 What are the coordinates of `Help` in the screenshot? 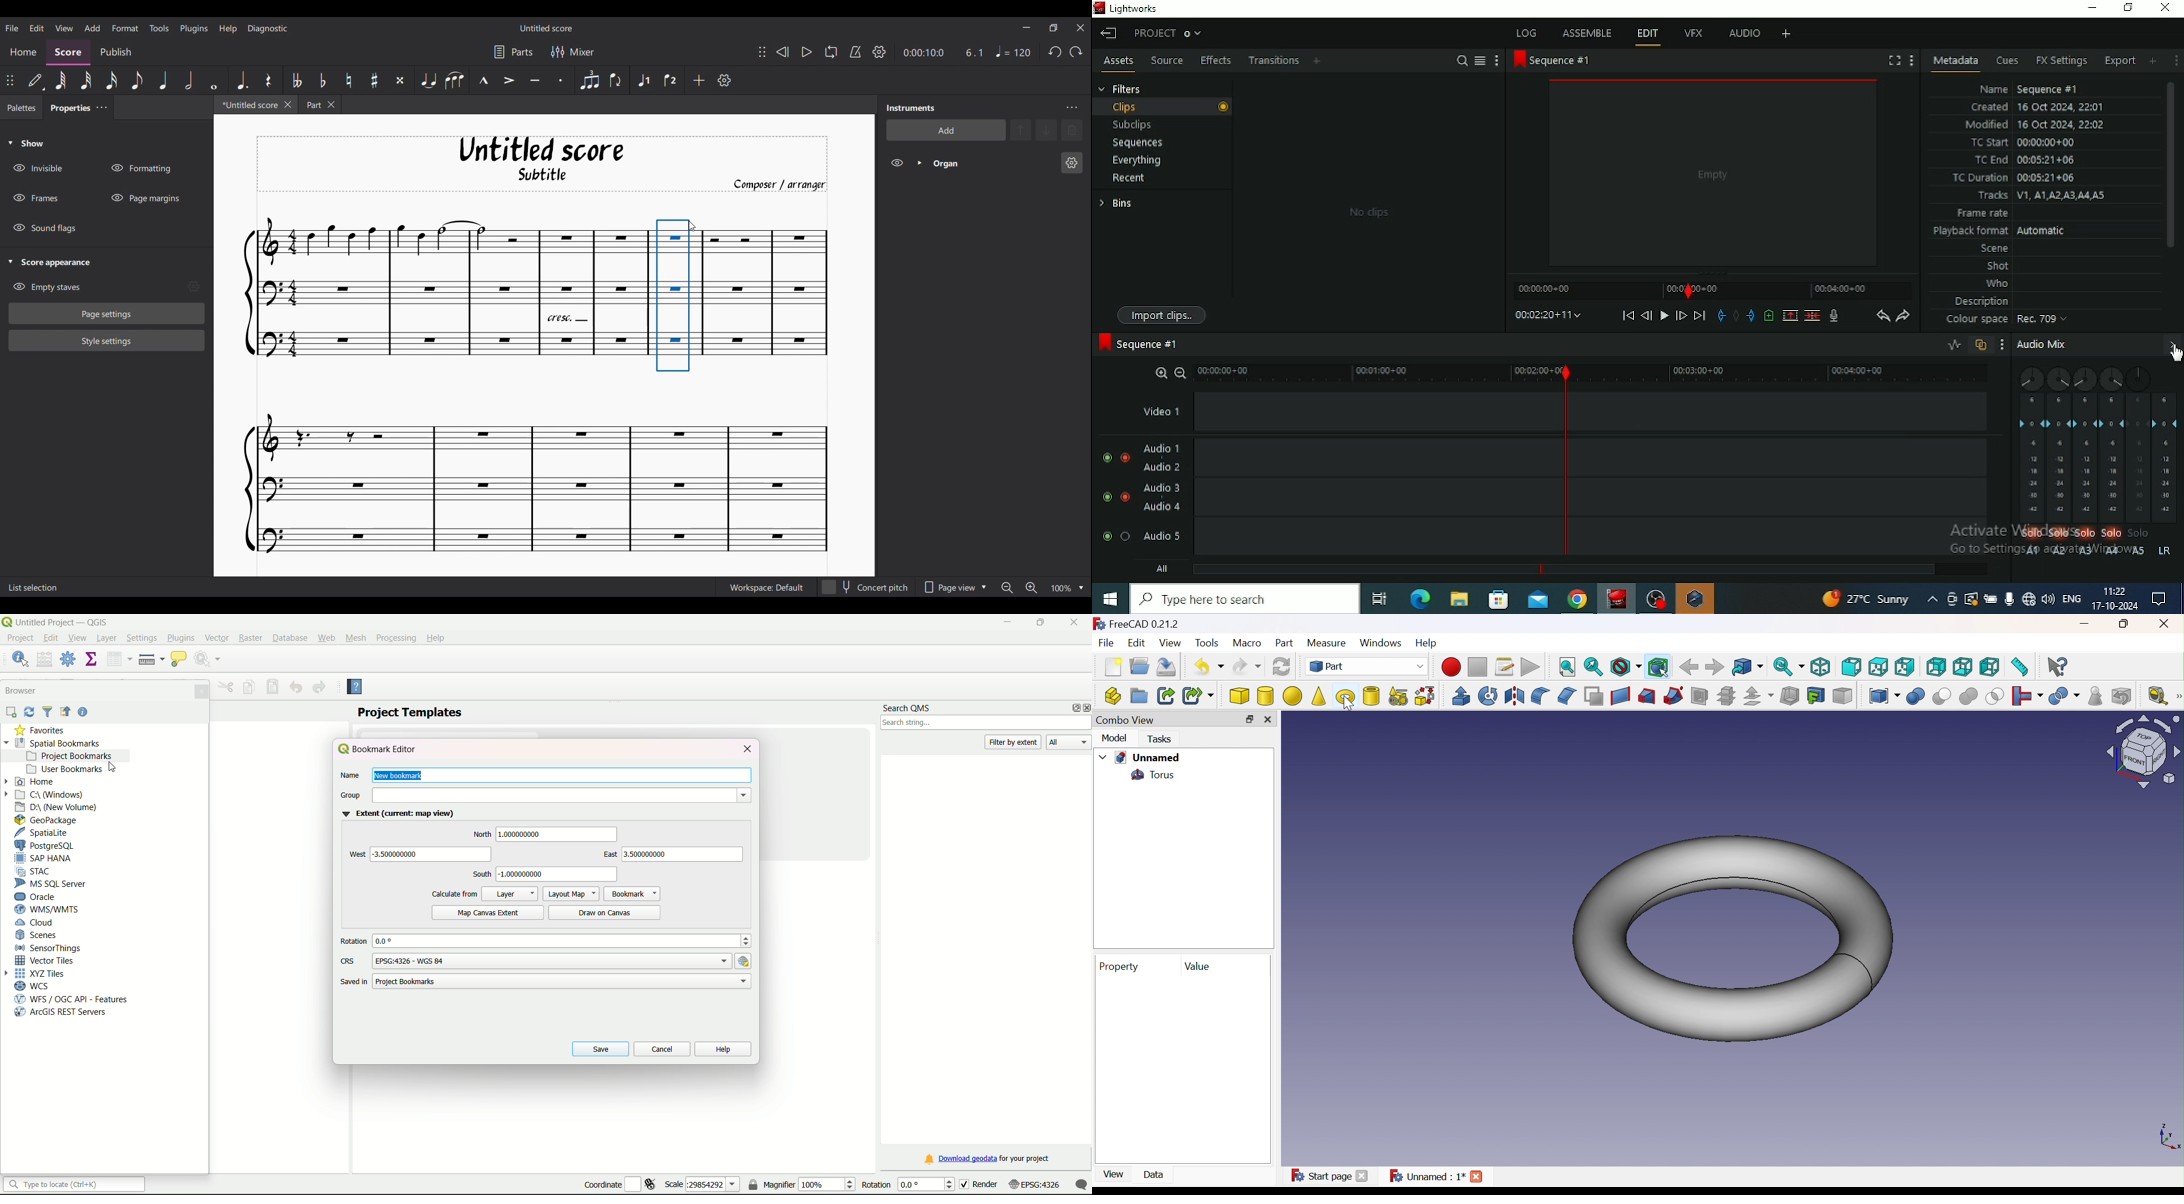 It's located at (436, 638).